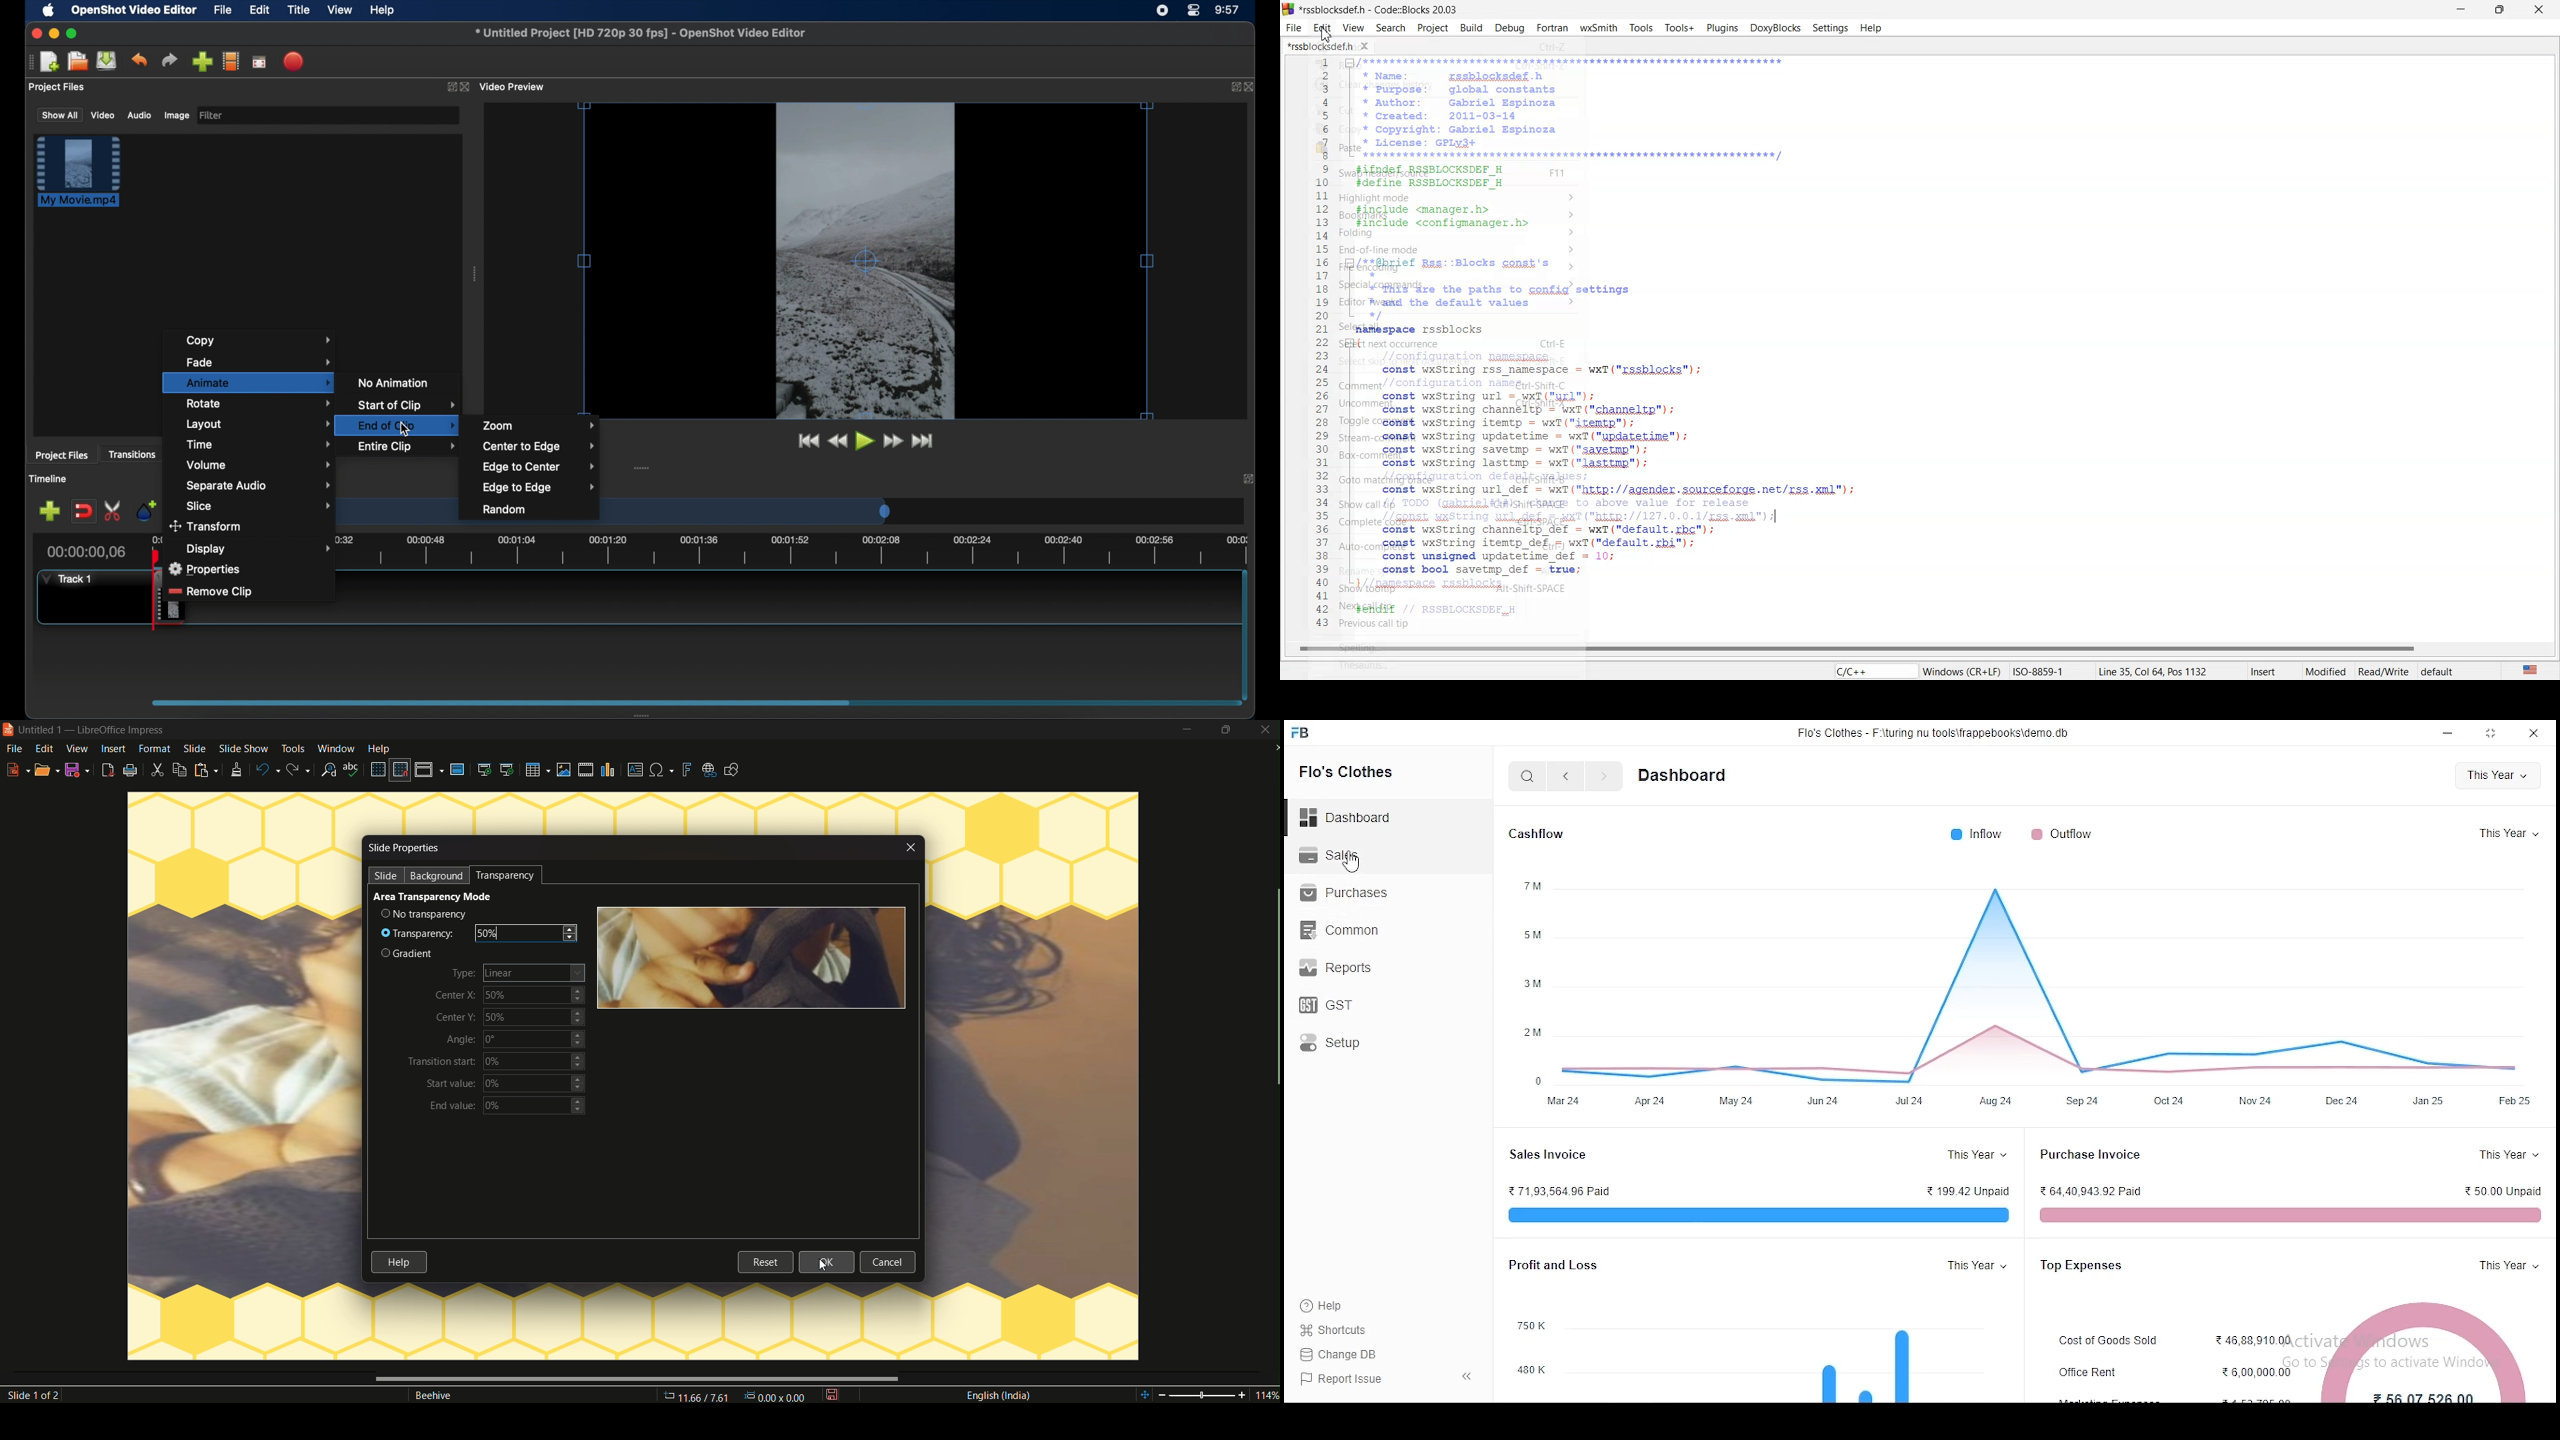 Image resolution: width=2576 pixels, height=1456 pixels. Describe the element at coordinates (1336, 1043) in the screenshot. I see `setup` at that location.